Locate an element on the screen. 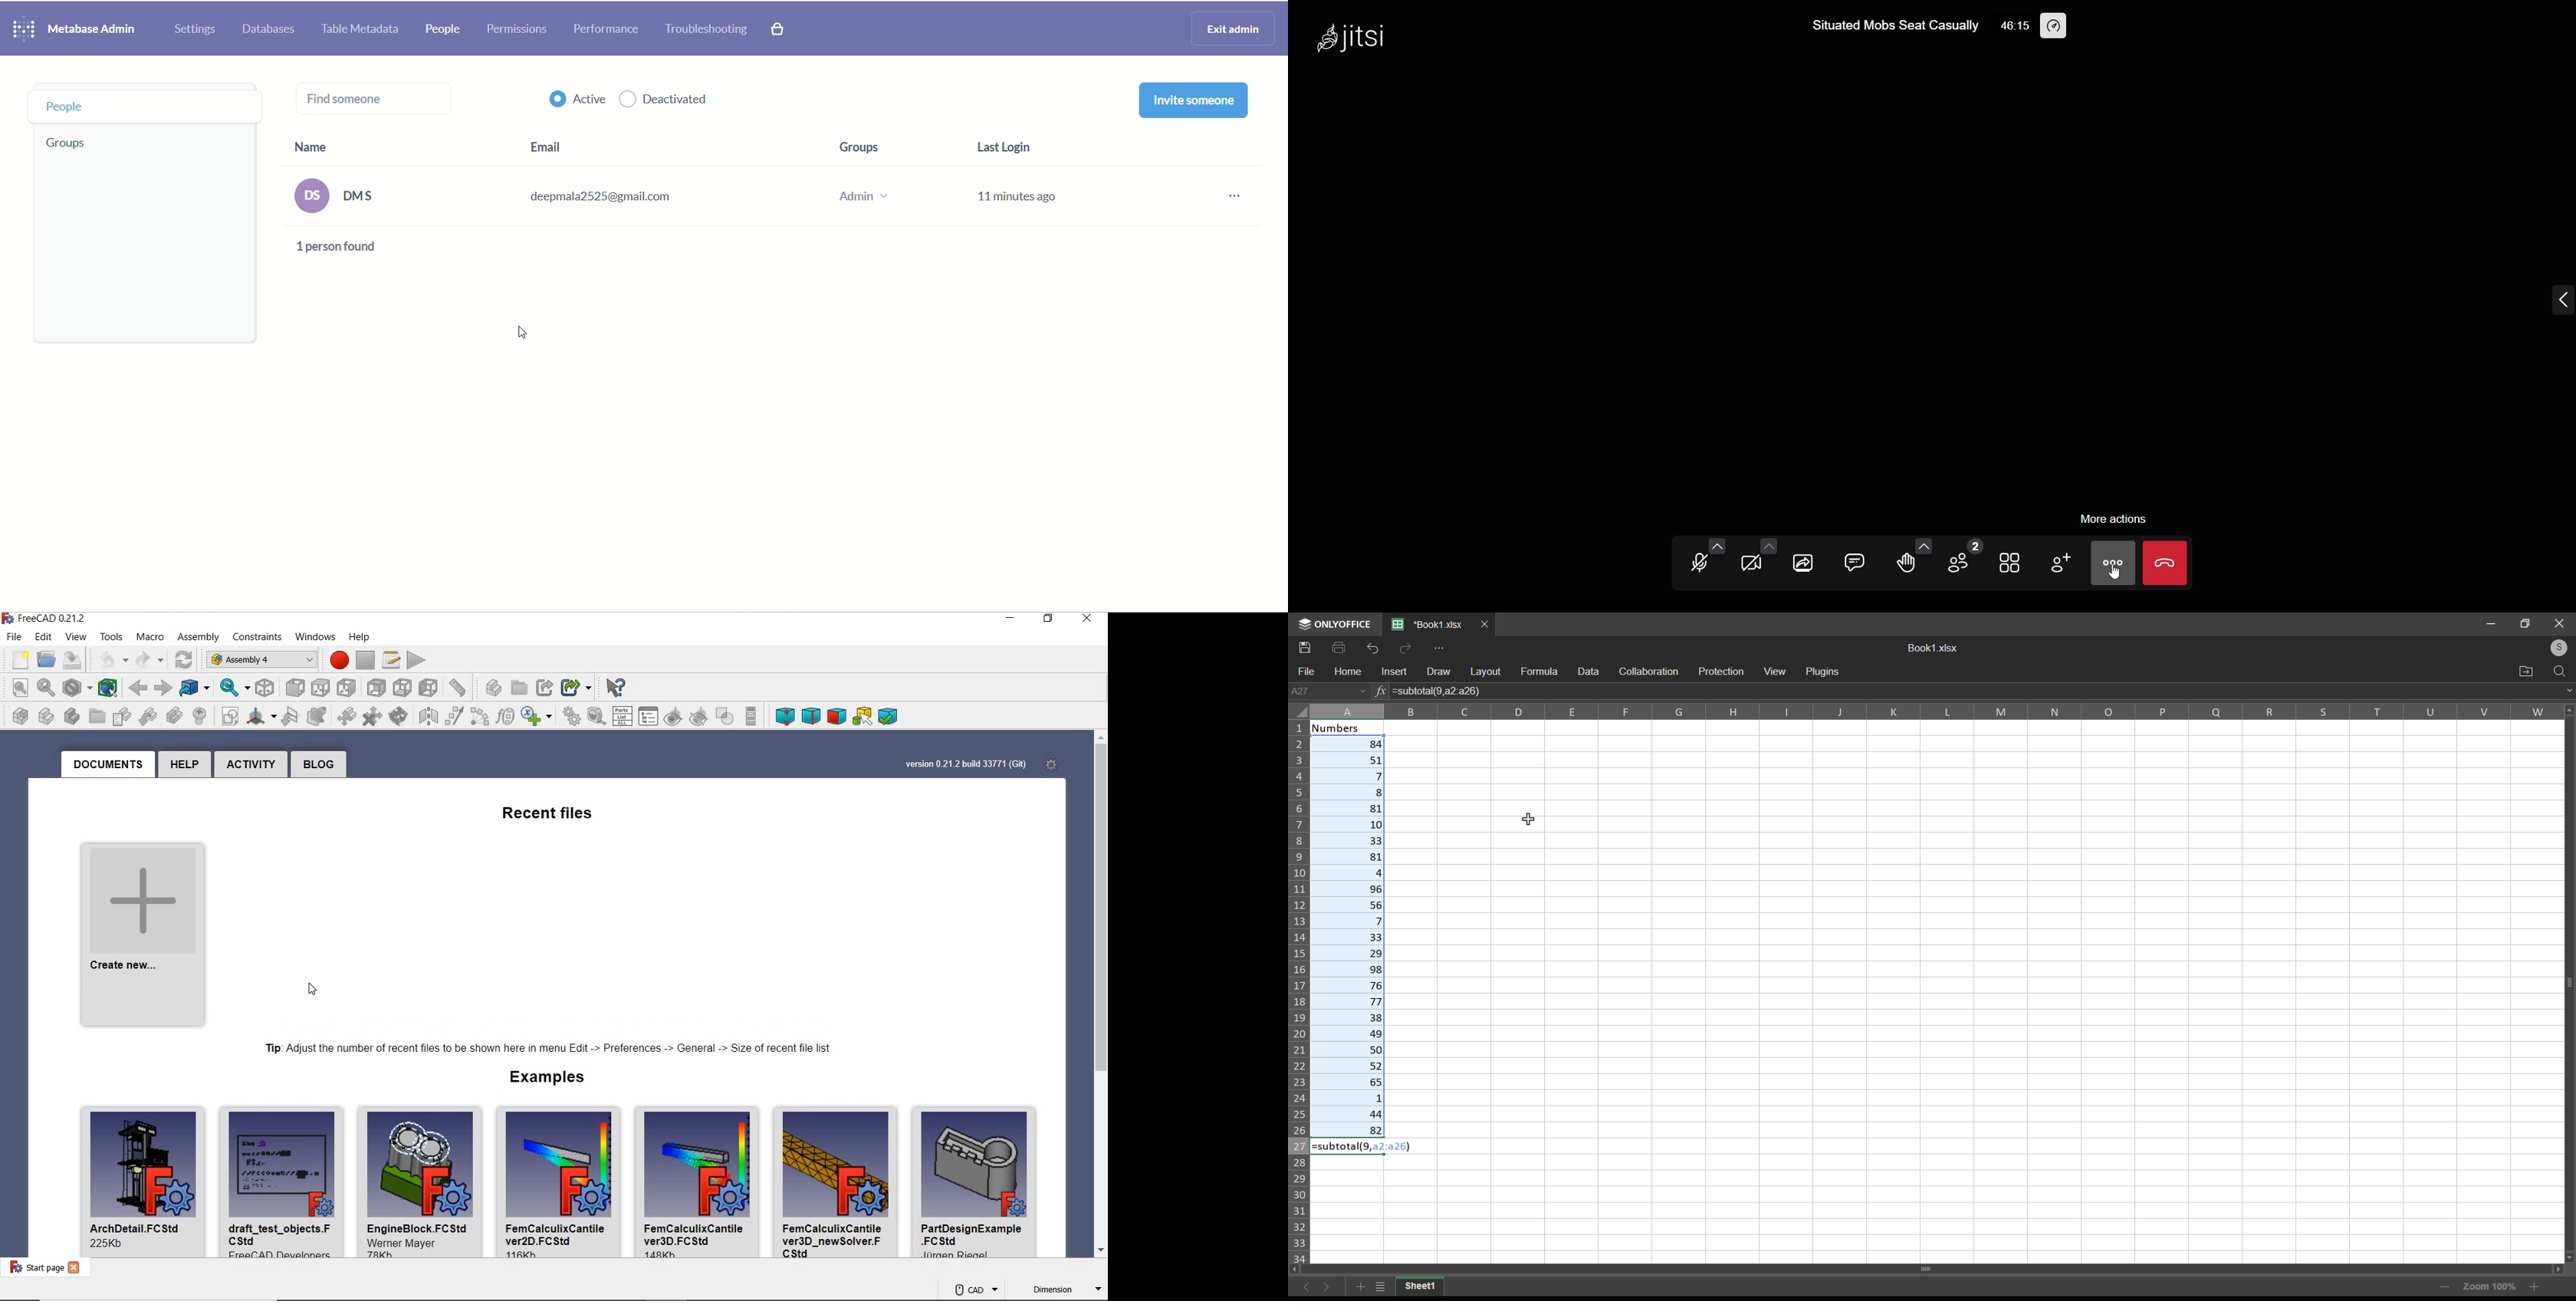 This screenshot has height=1316, width=2576. Jitsi is located at coordinates (1357, 37).